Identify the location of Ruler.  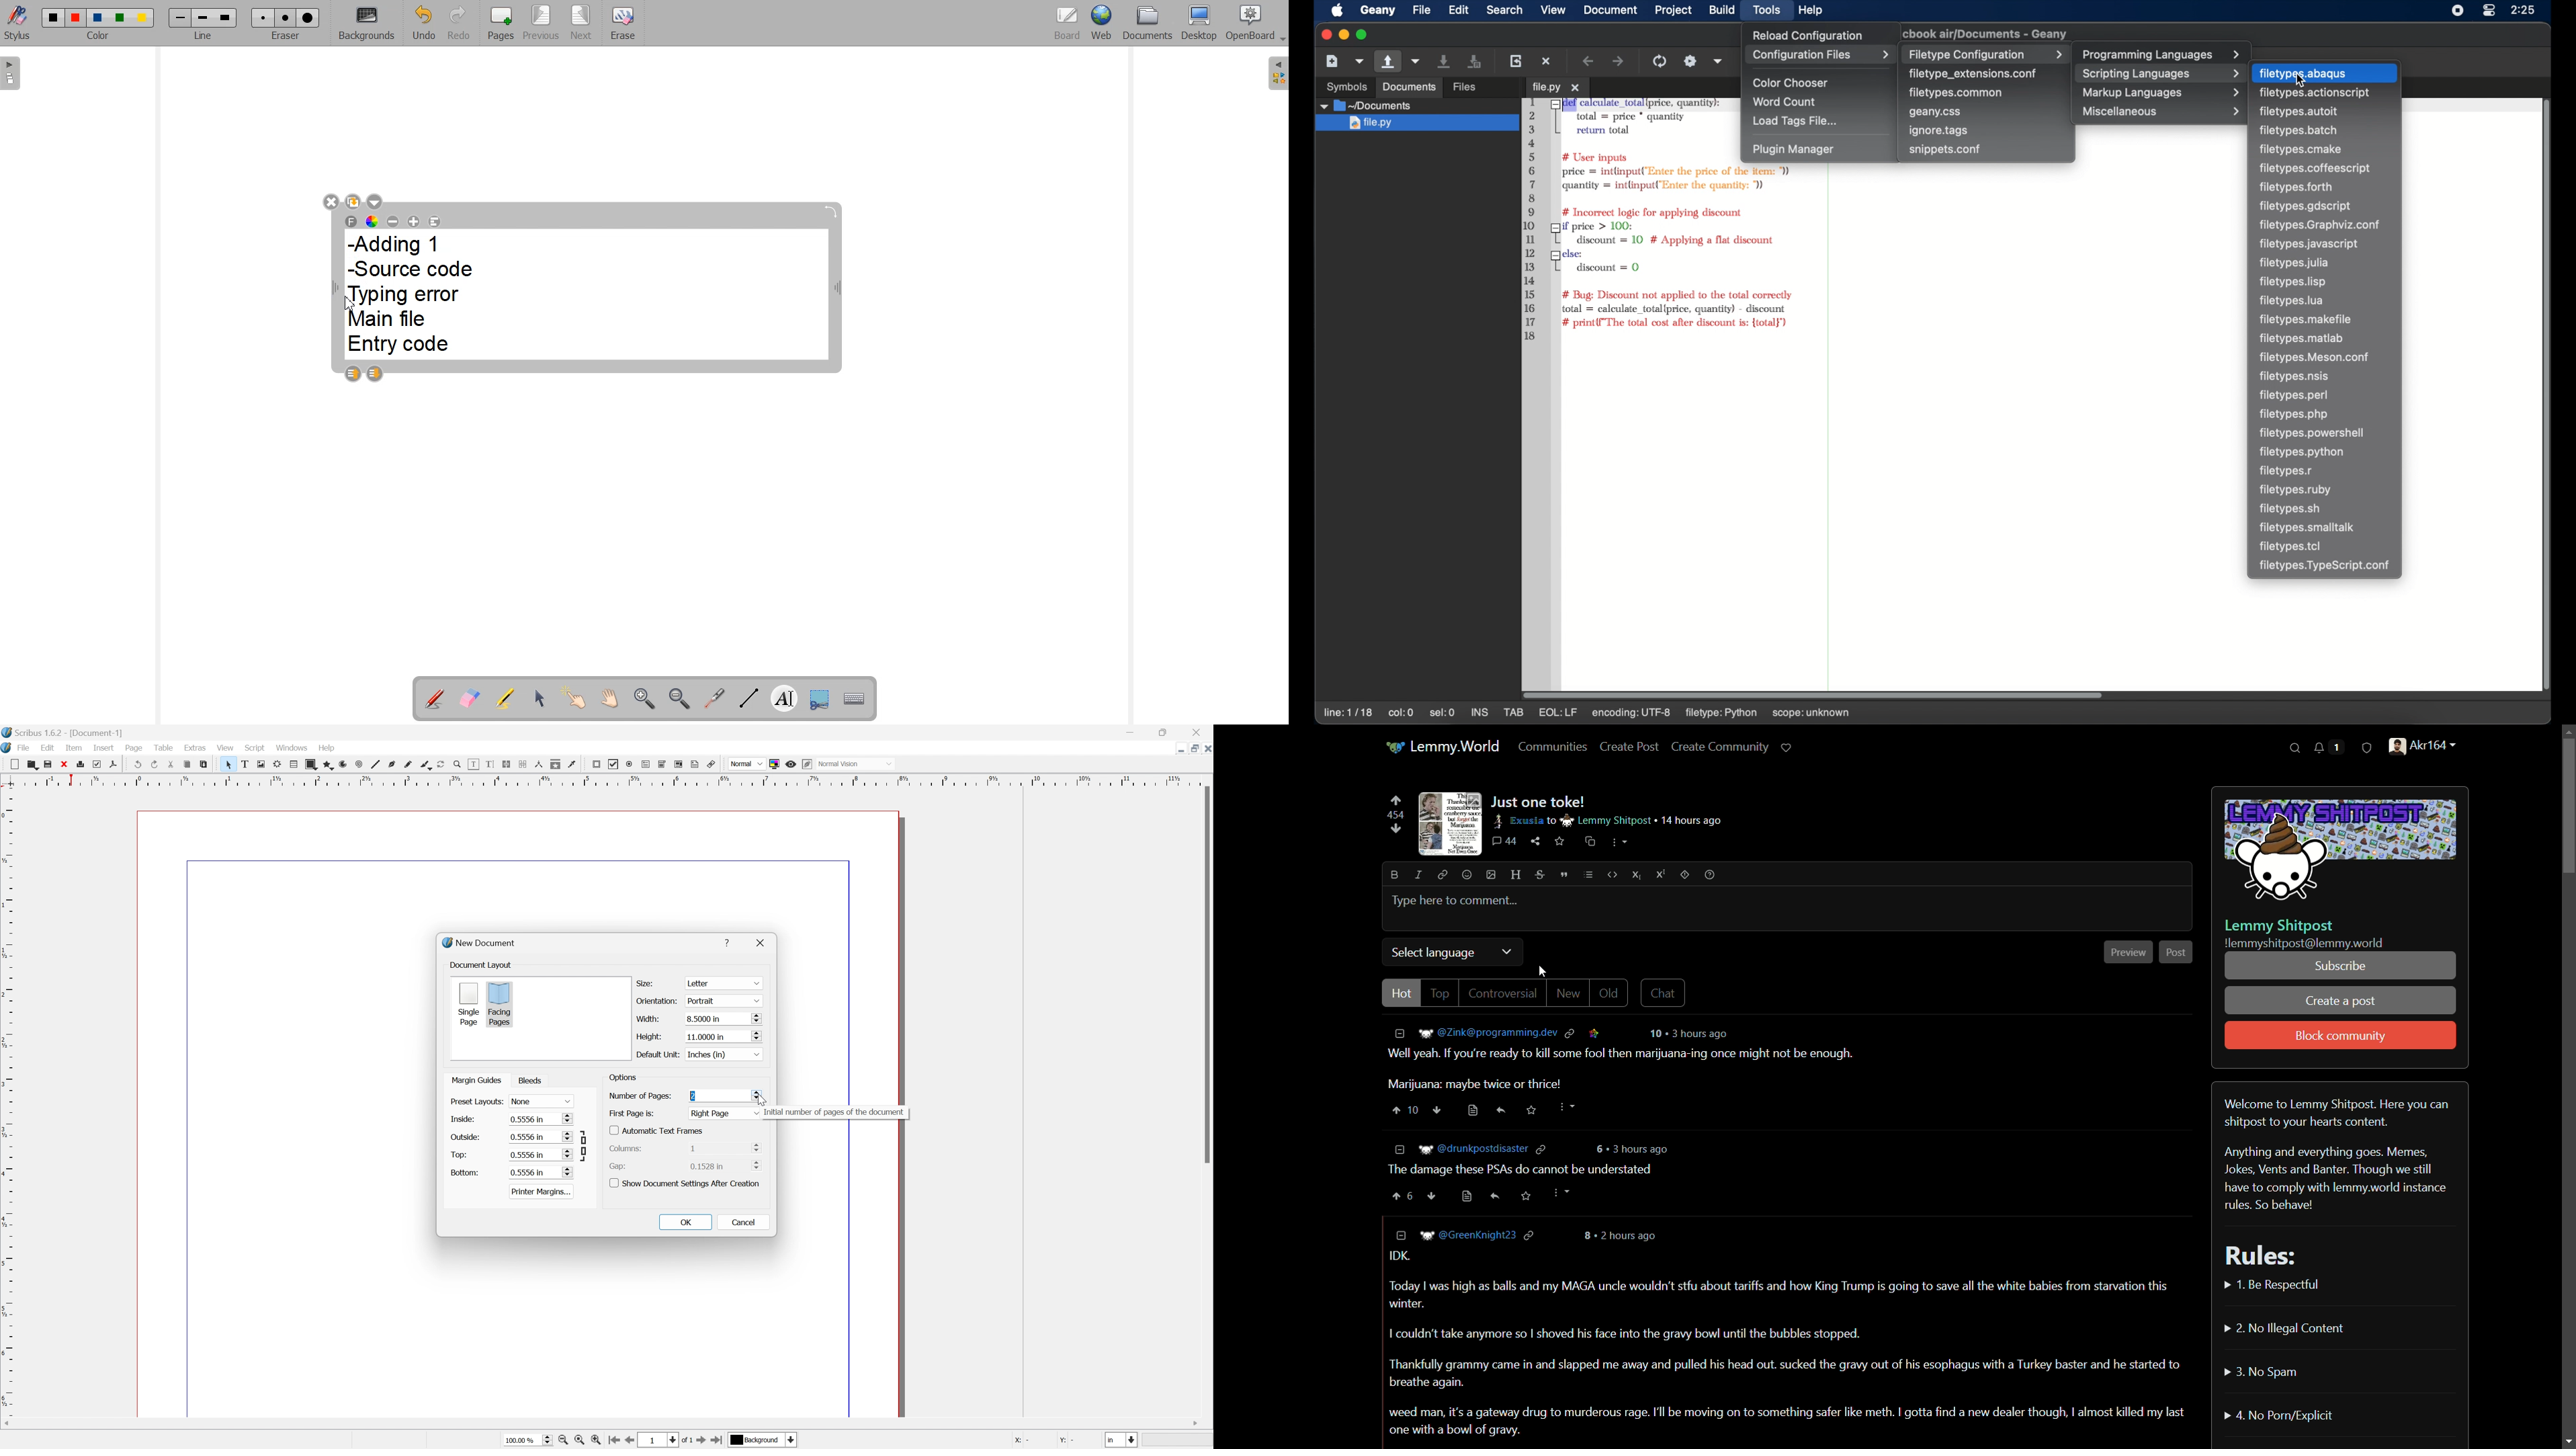
(8, 1109).